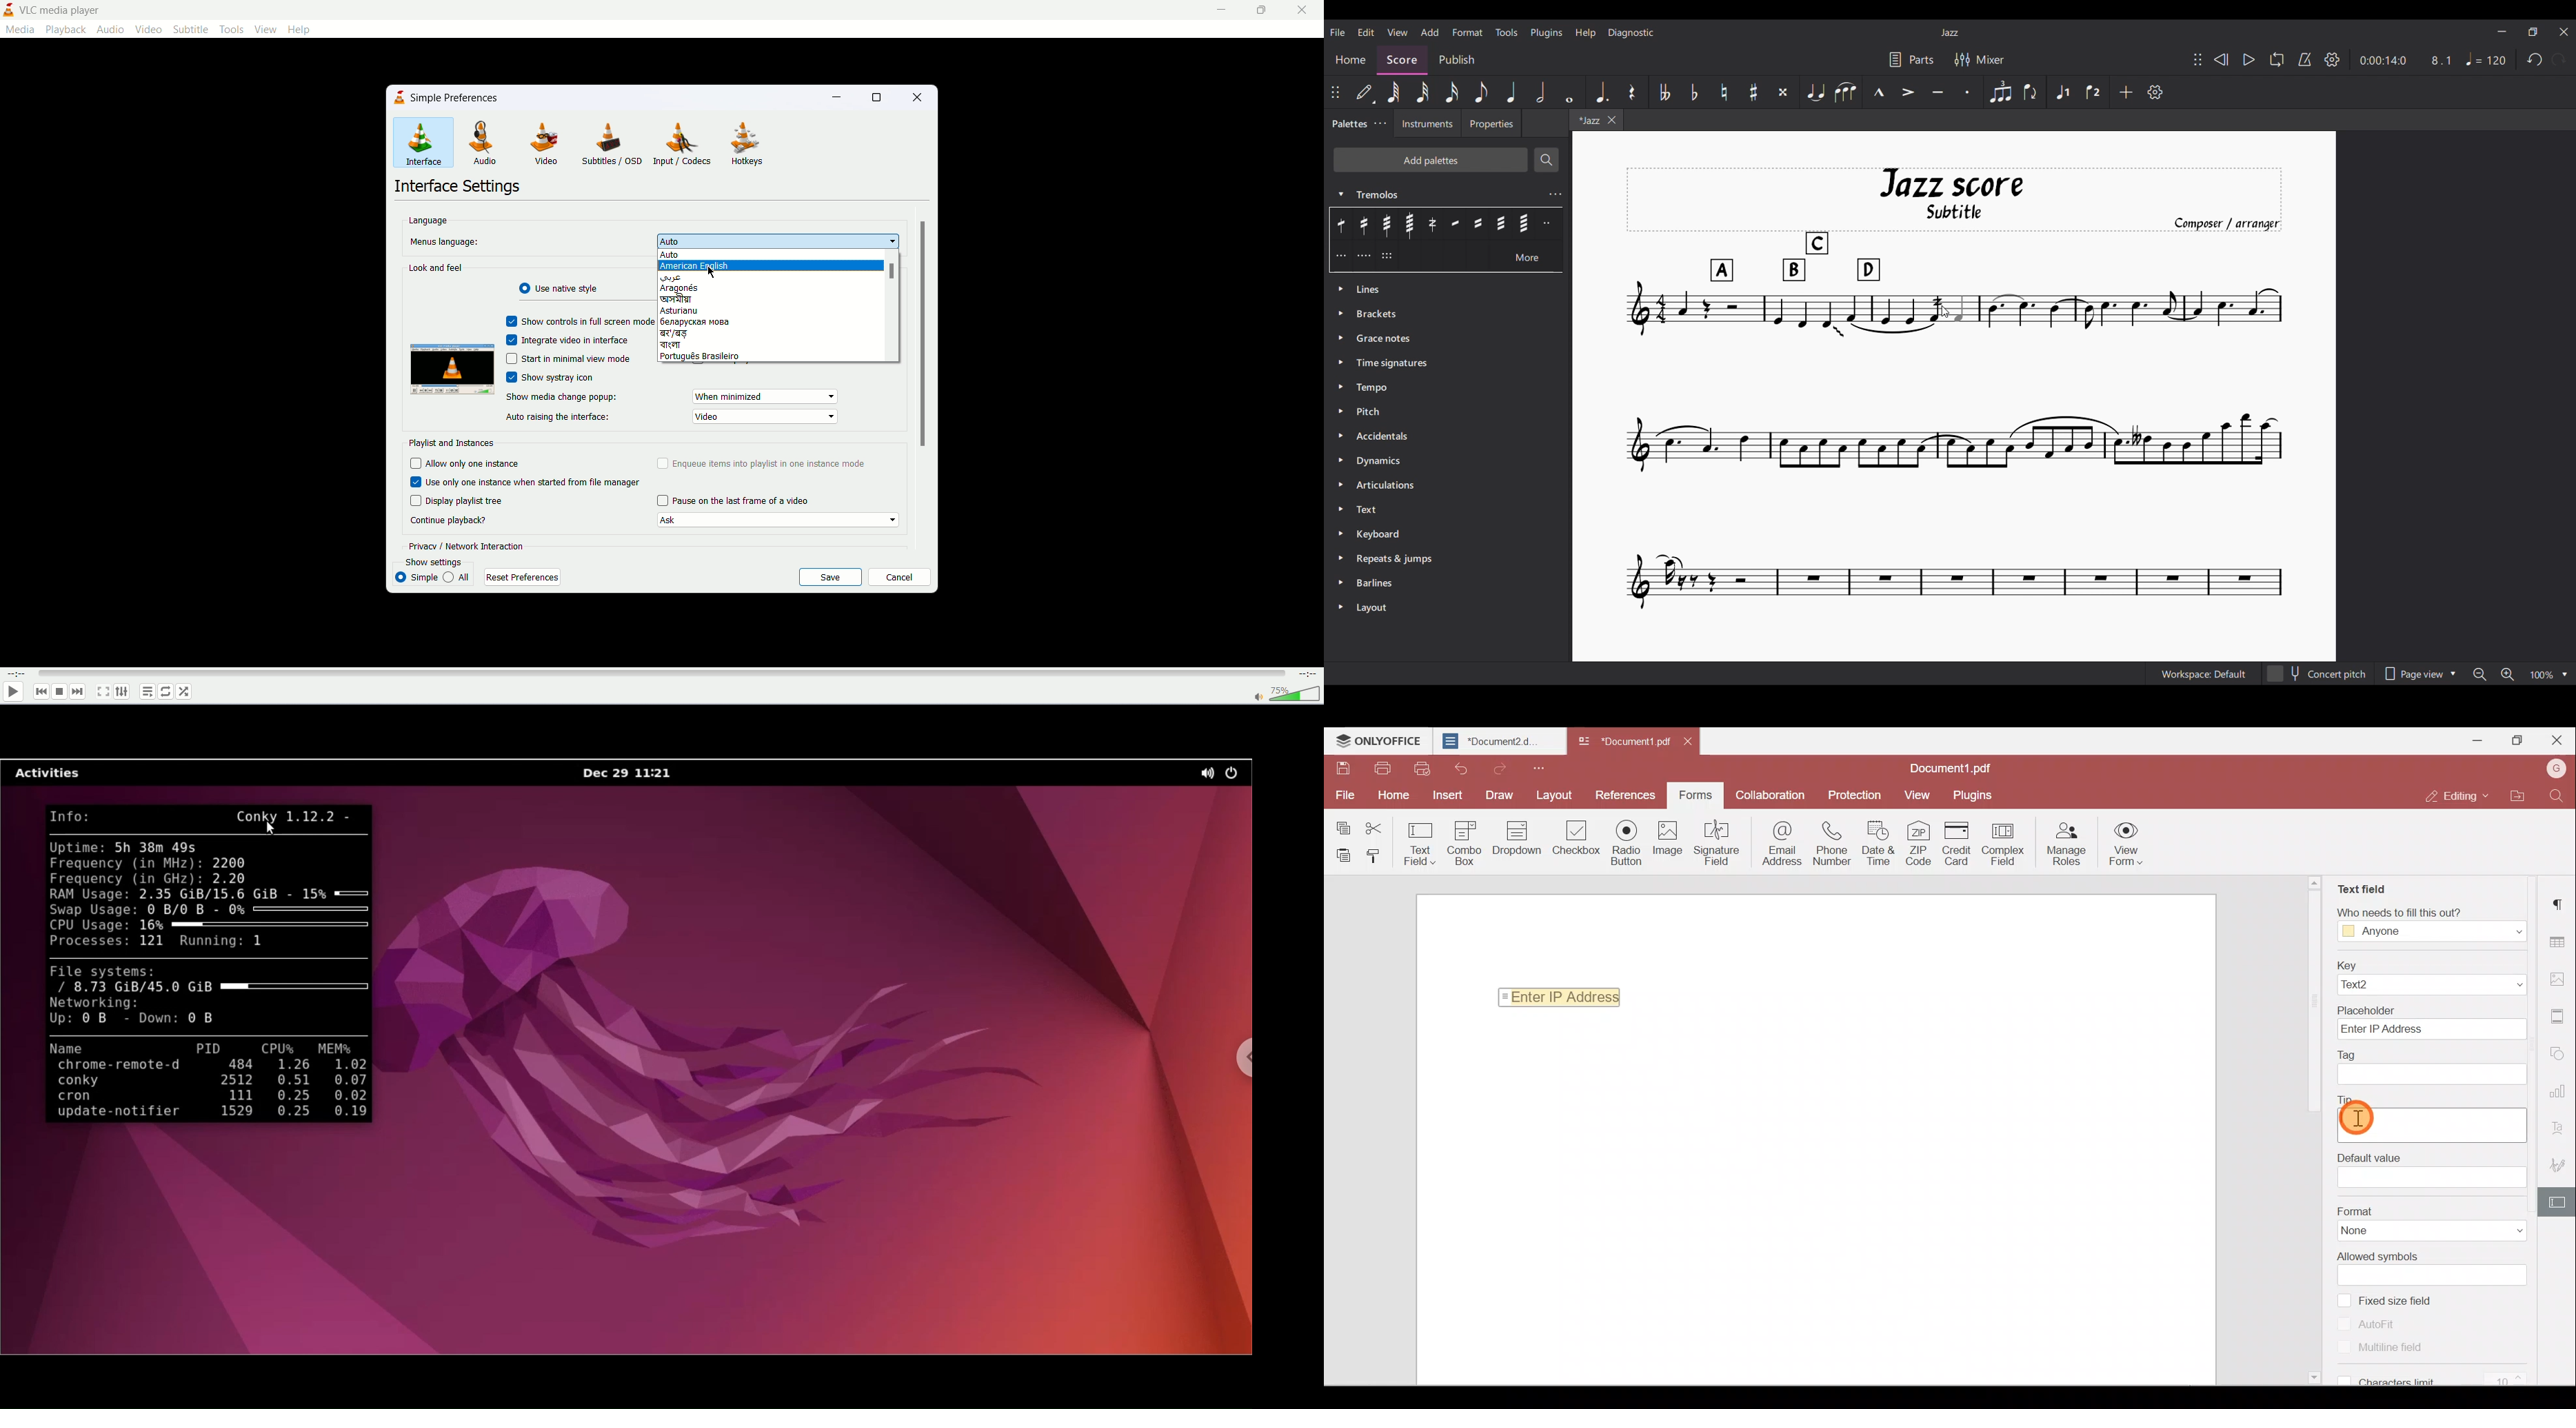  I want to click on Quick print, so click(1422, 770).